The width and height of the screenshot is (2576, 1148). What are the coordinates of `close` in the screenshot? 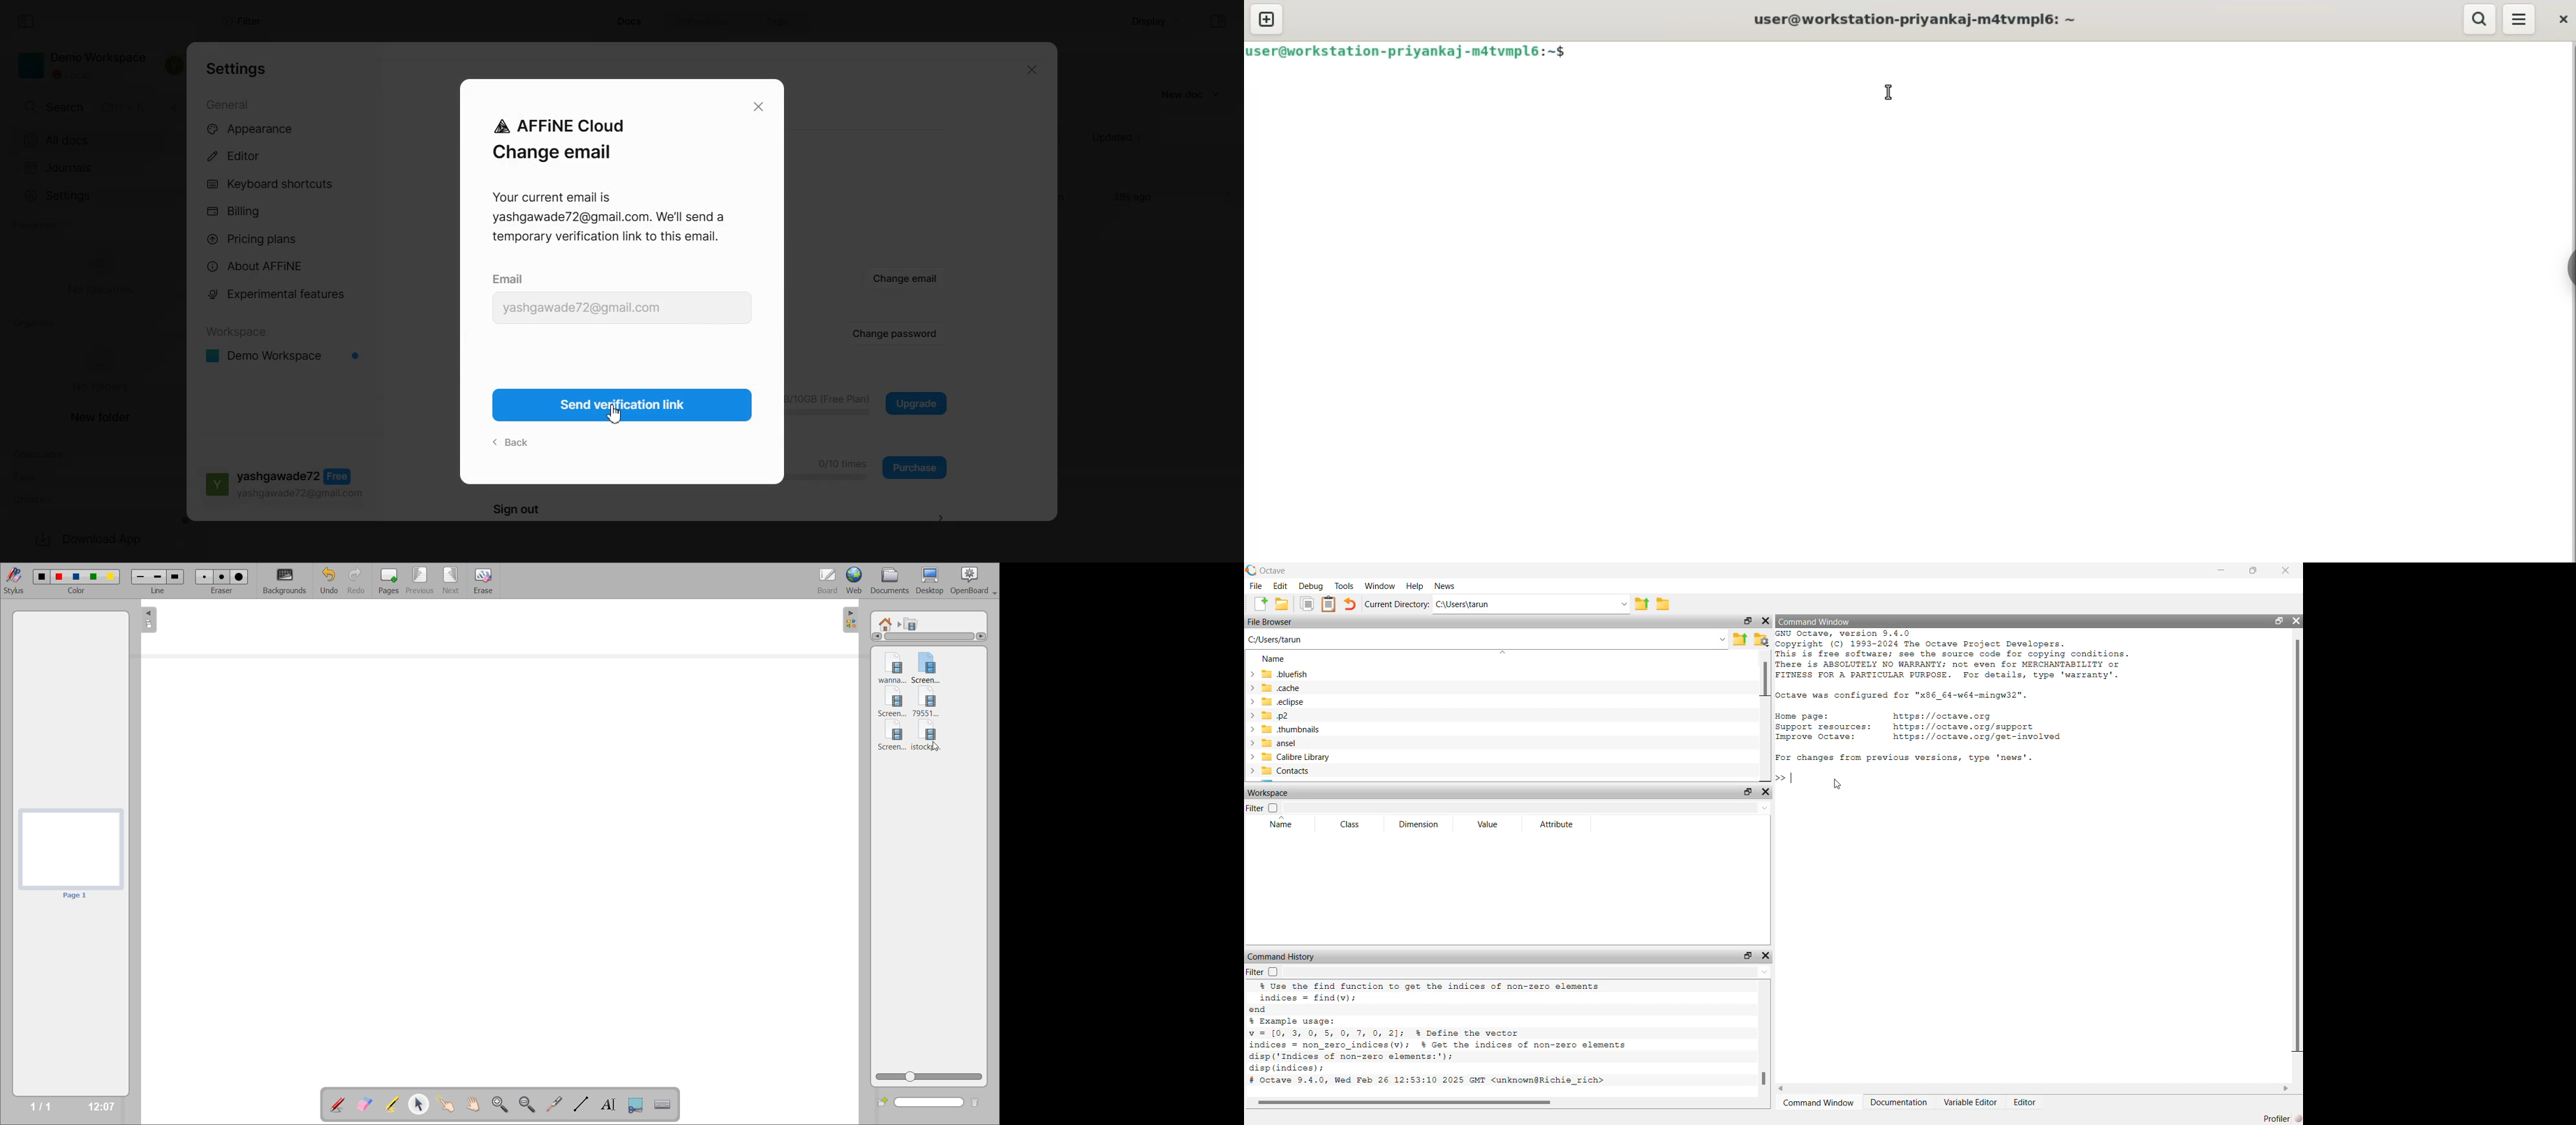 It's located at (1766, 793).